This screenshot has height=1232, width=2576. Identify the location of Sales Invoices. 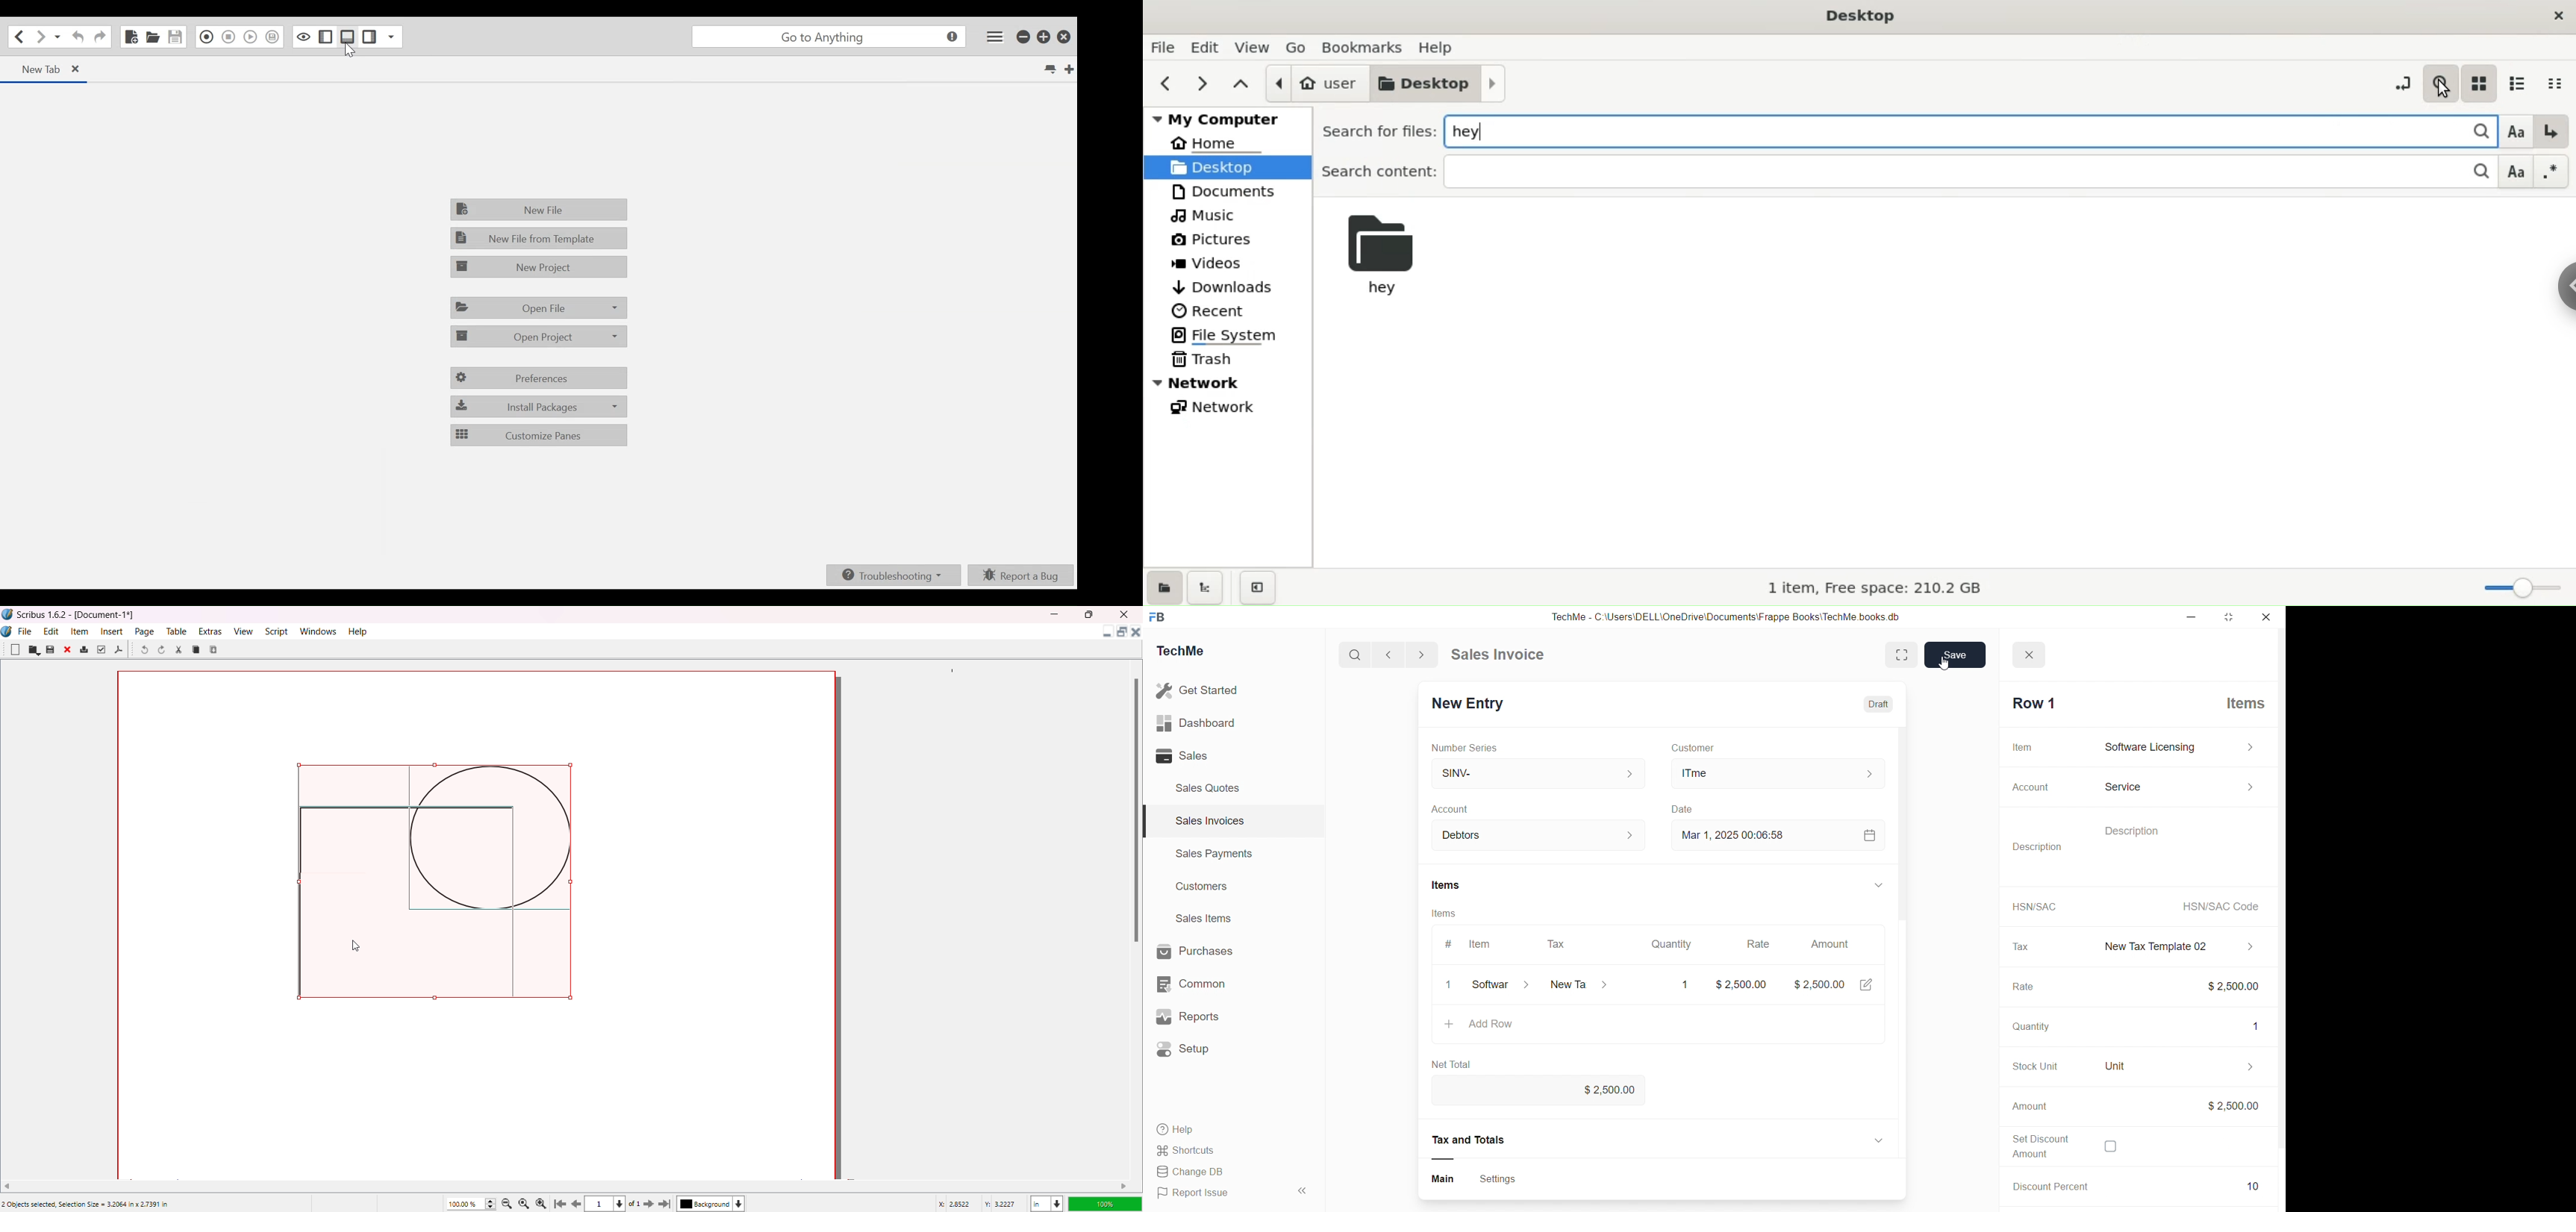
(1205, 823).